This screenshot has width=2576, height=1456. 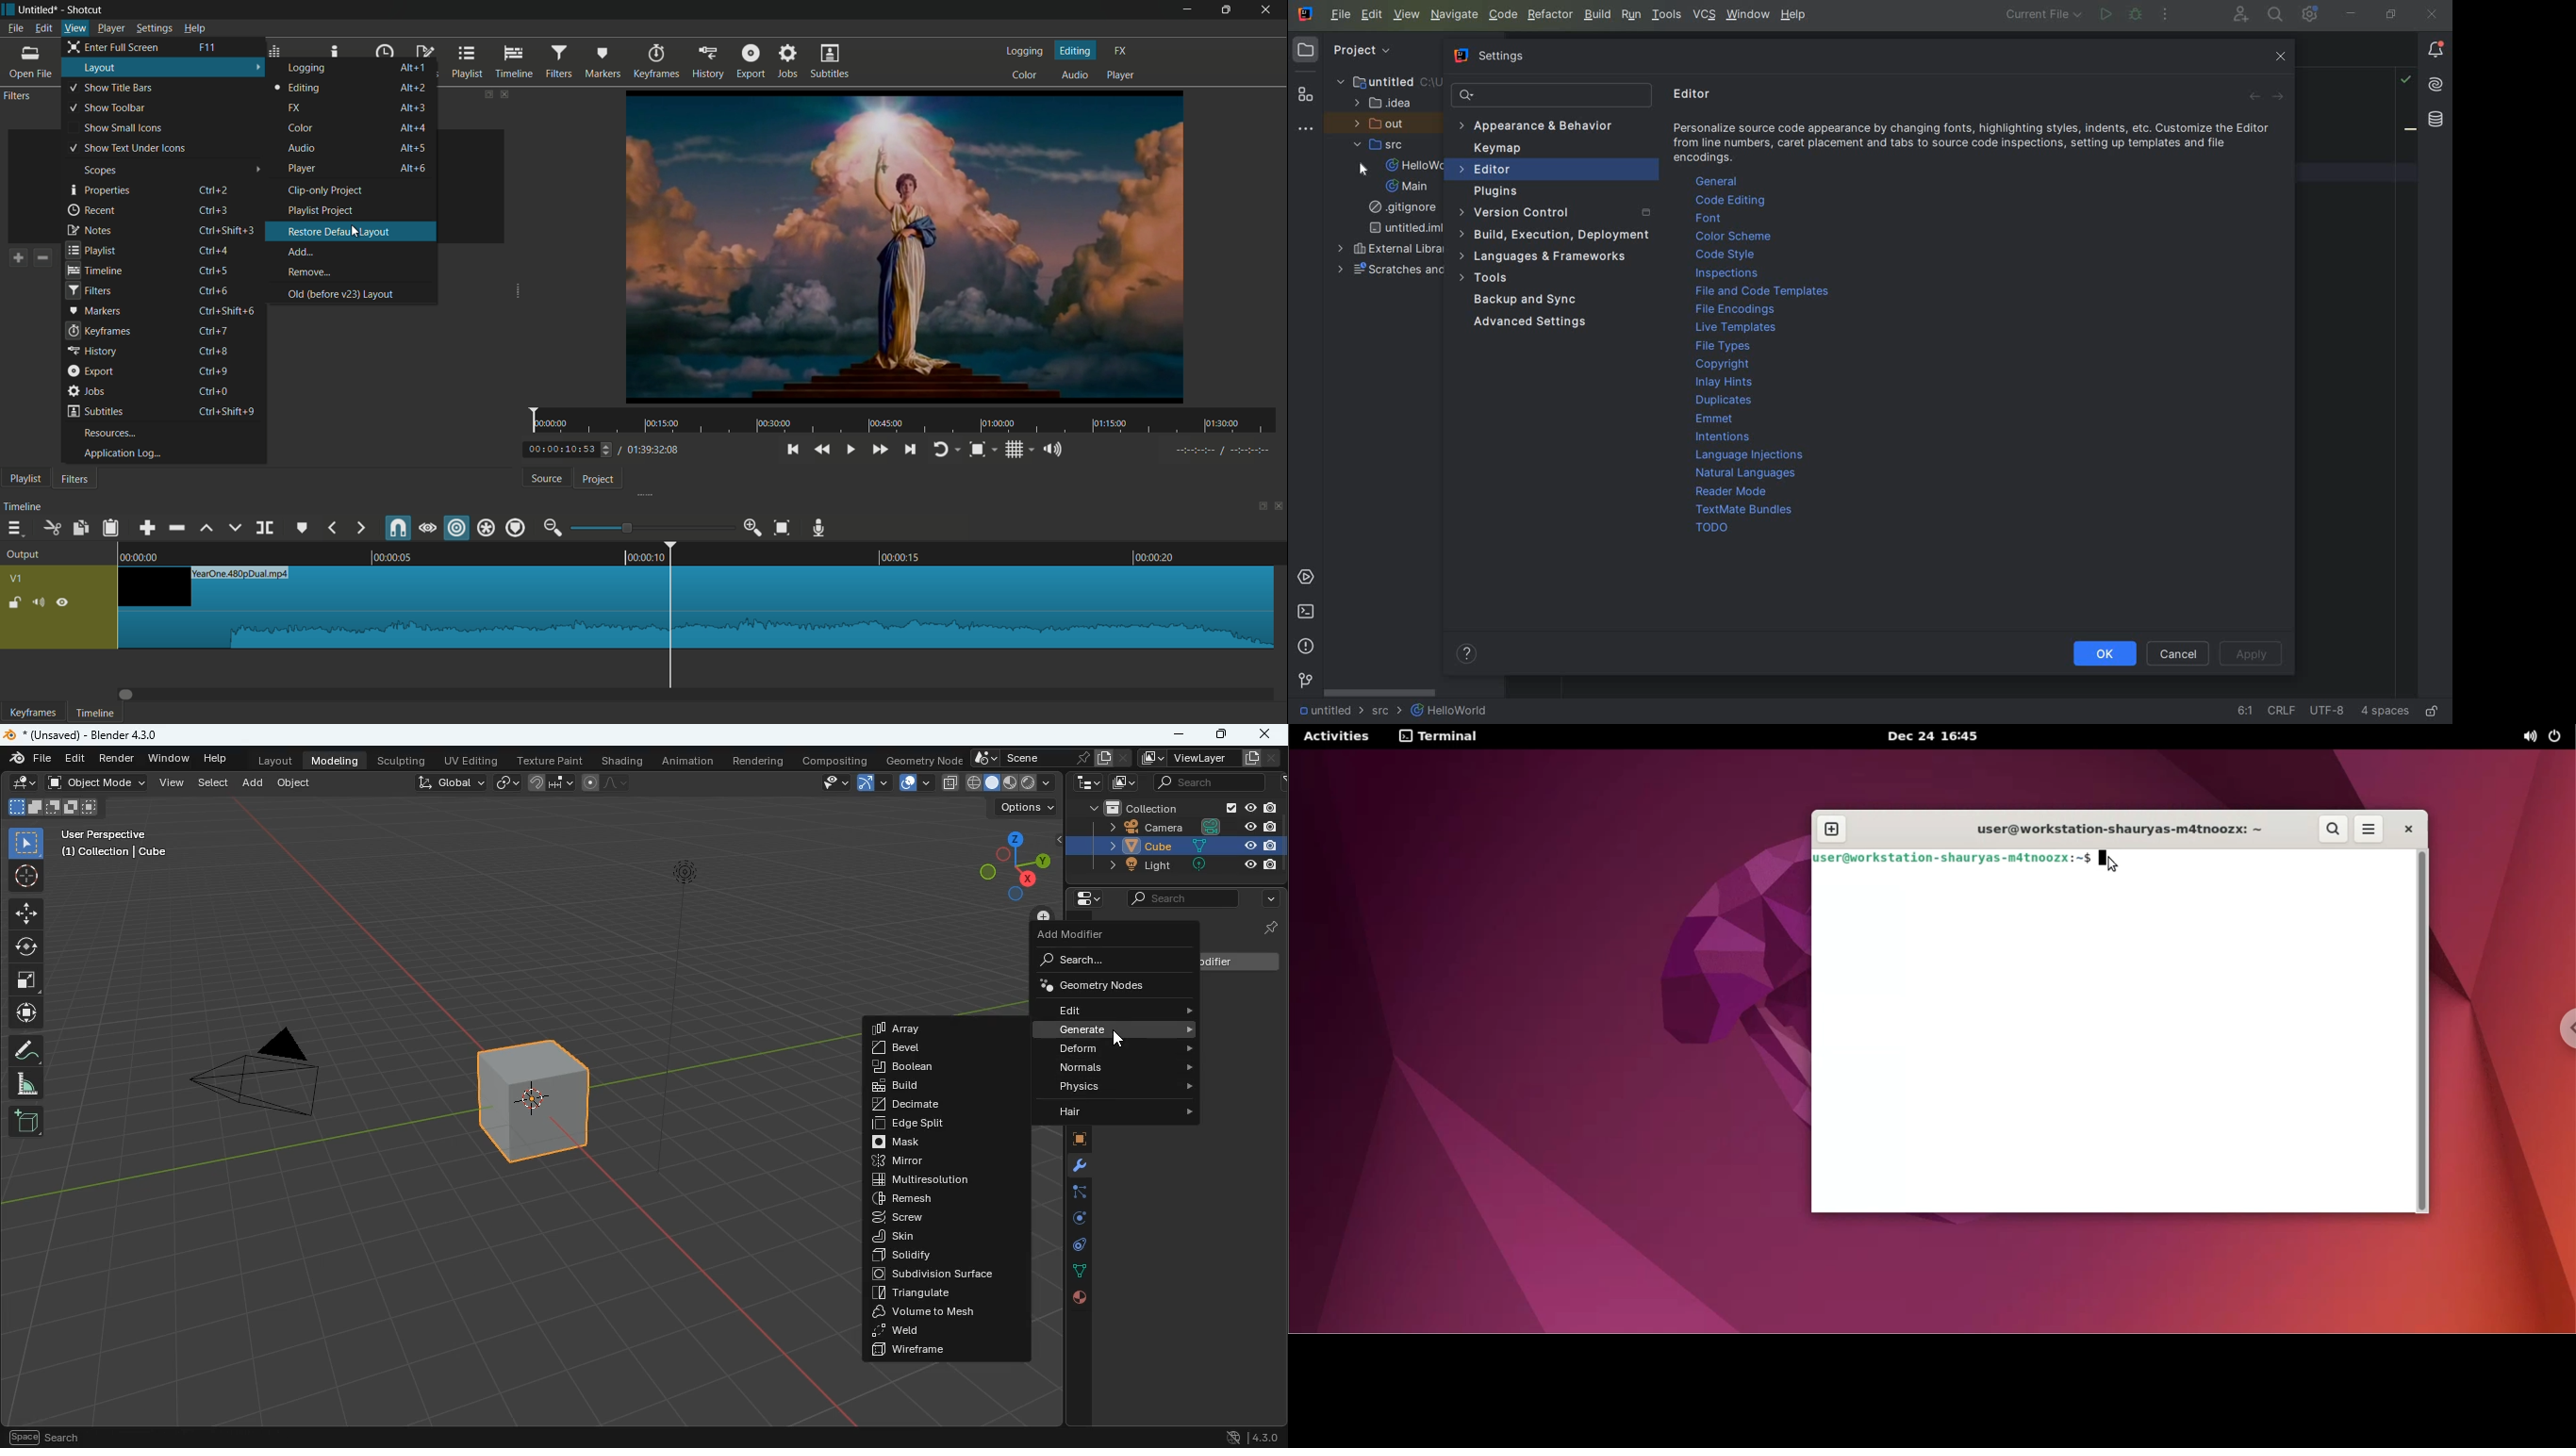 What do you see at coordinates (1174, 866) in the screenshot?
I see `light` at bounding box center [1174, 866].